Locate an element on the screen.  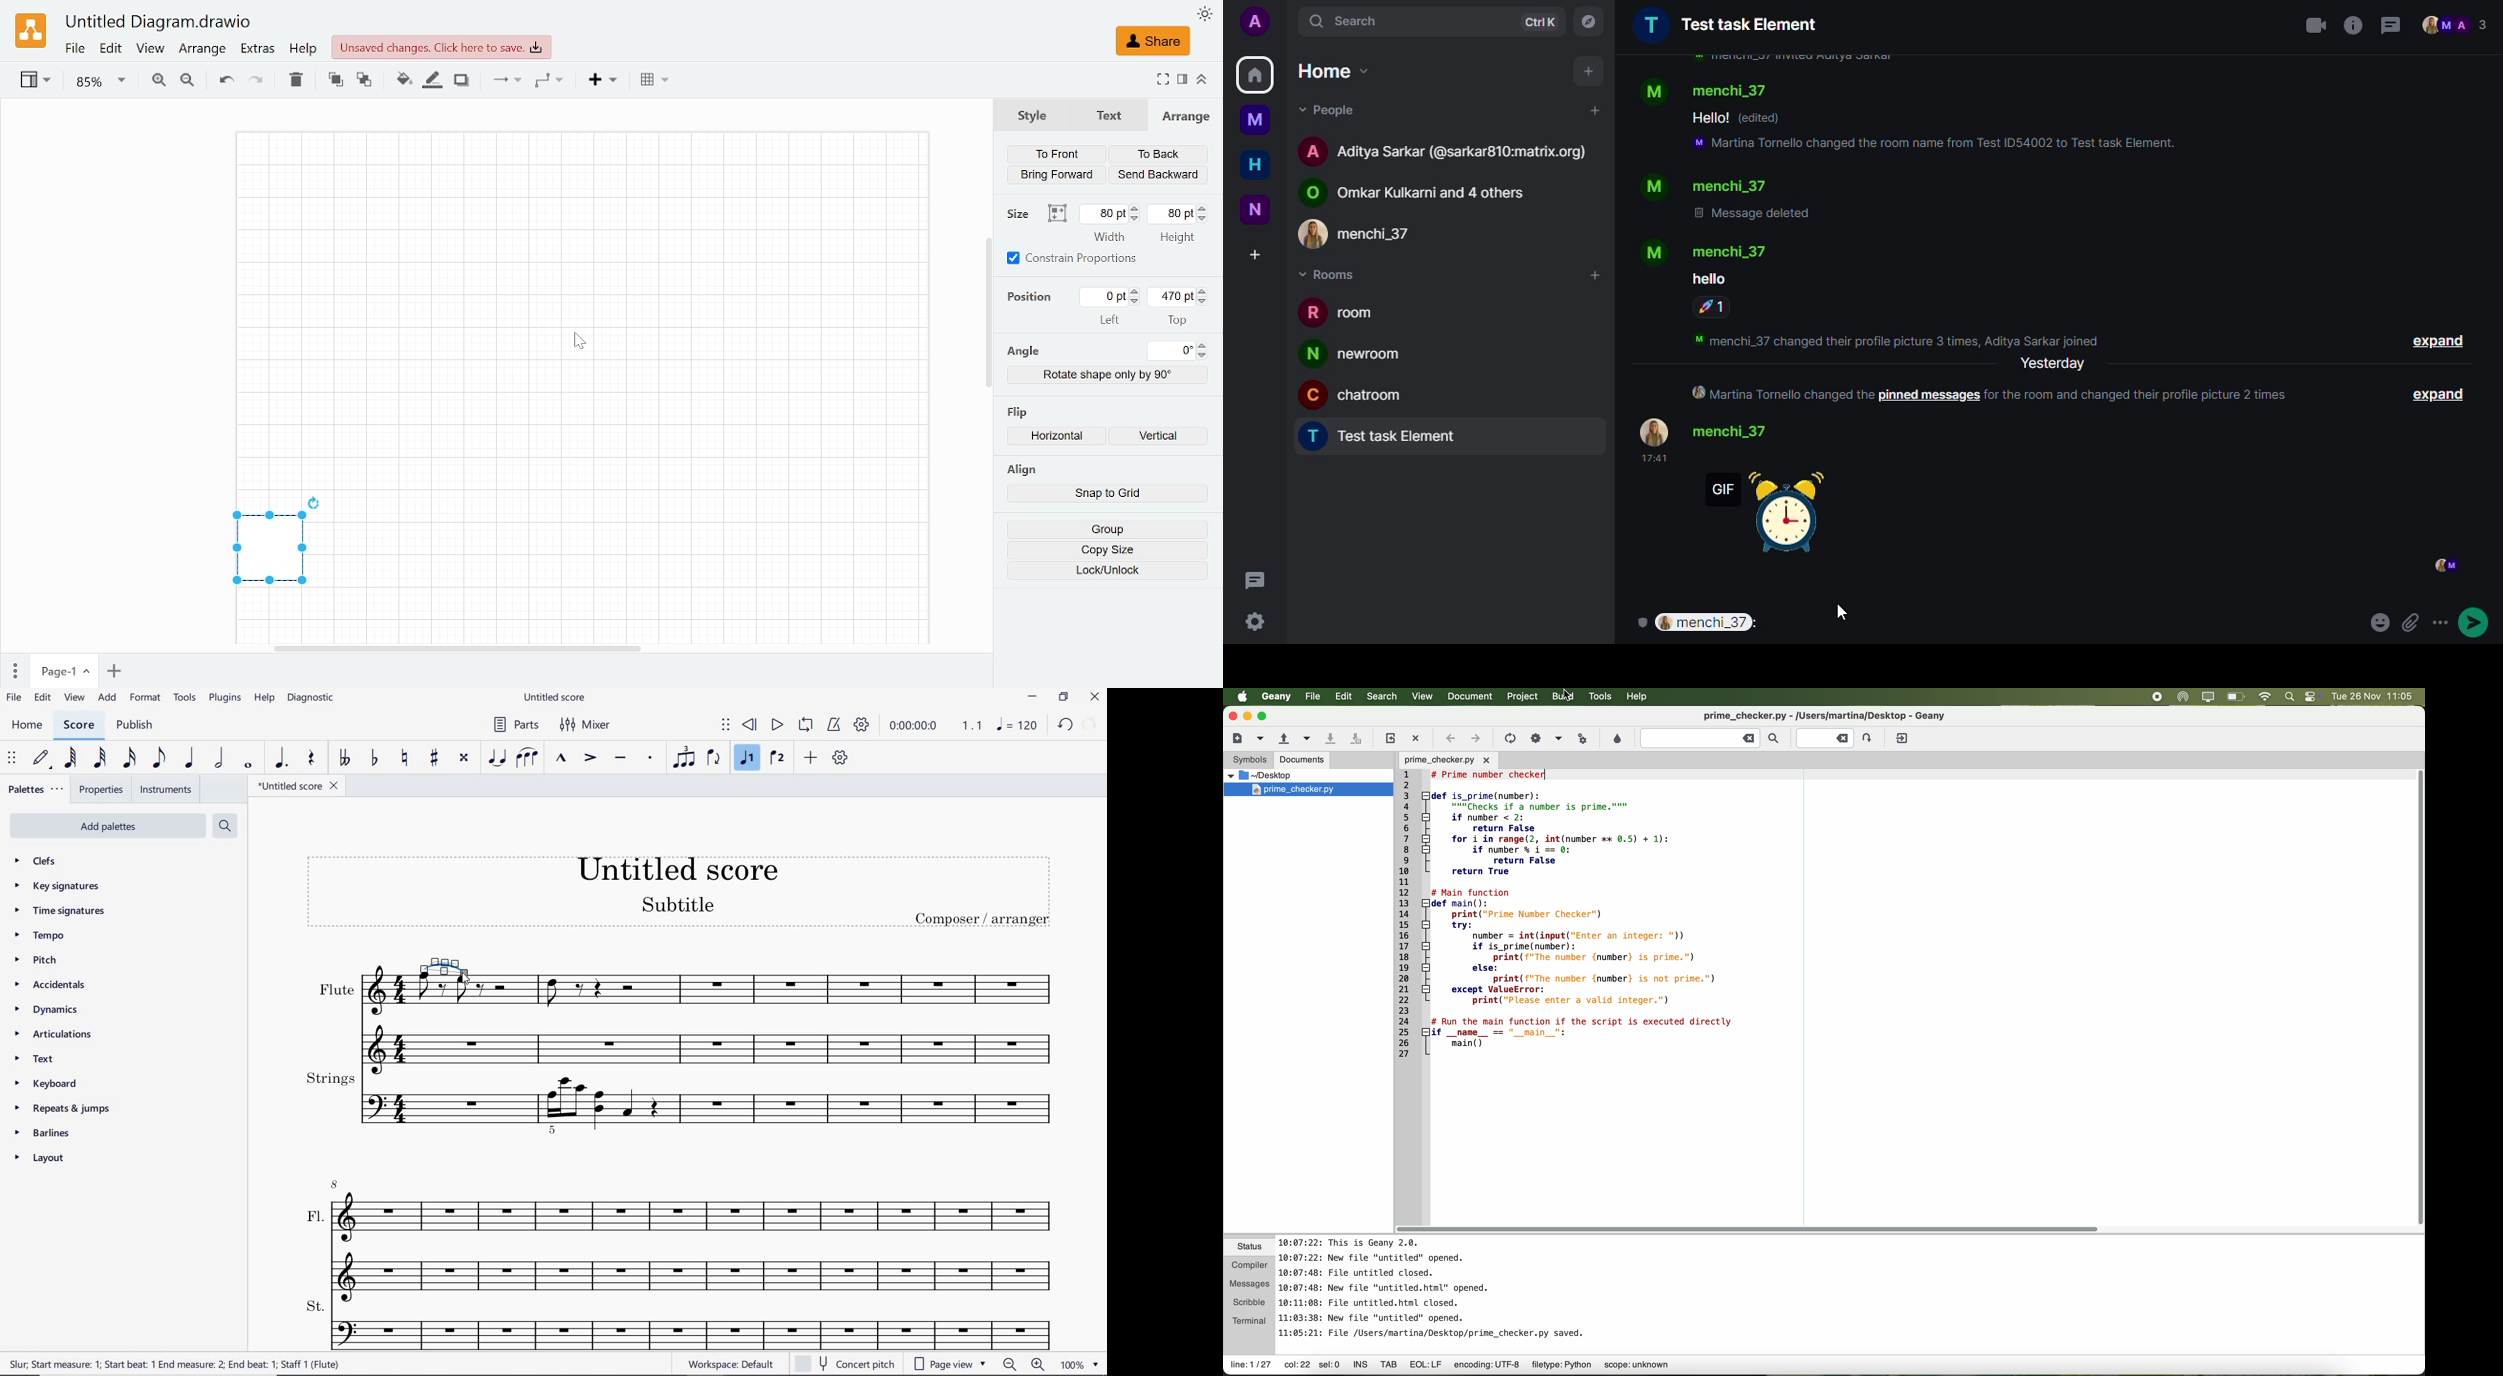
Connections is located at coordinates (505, 80).